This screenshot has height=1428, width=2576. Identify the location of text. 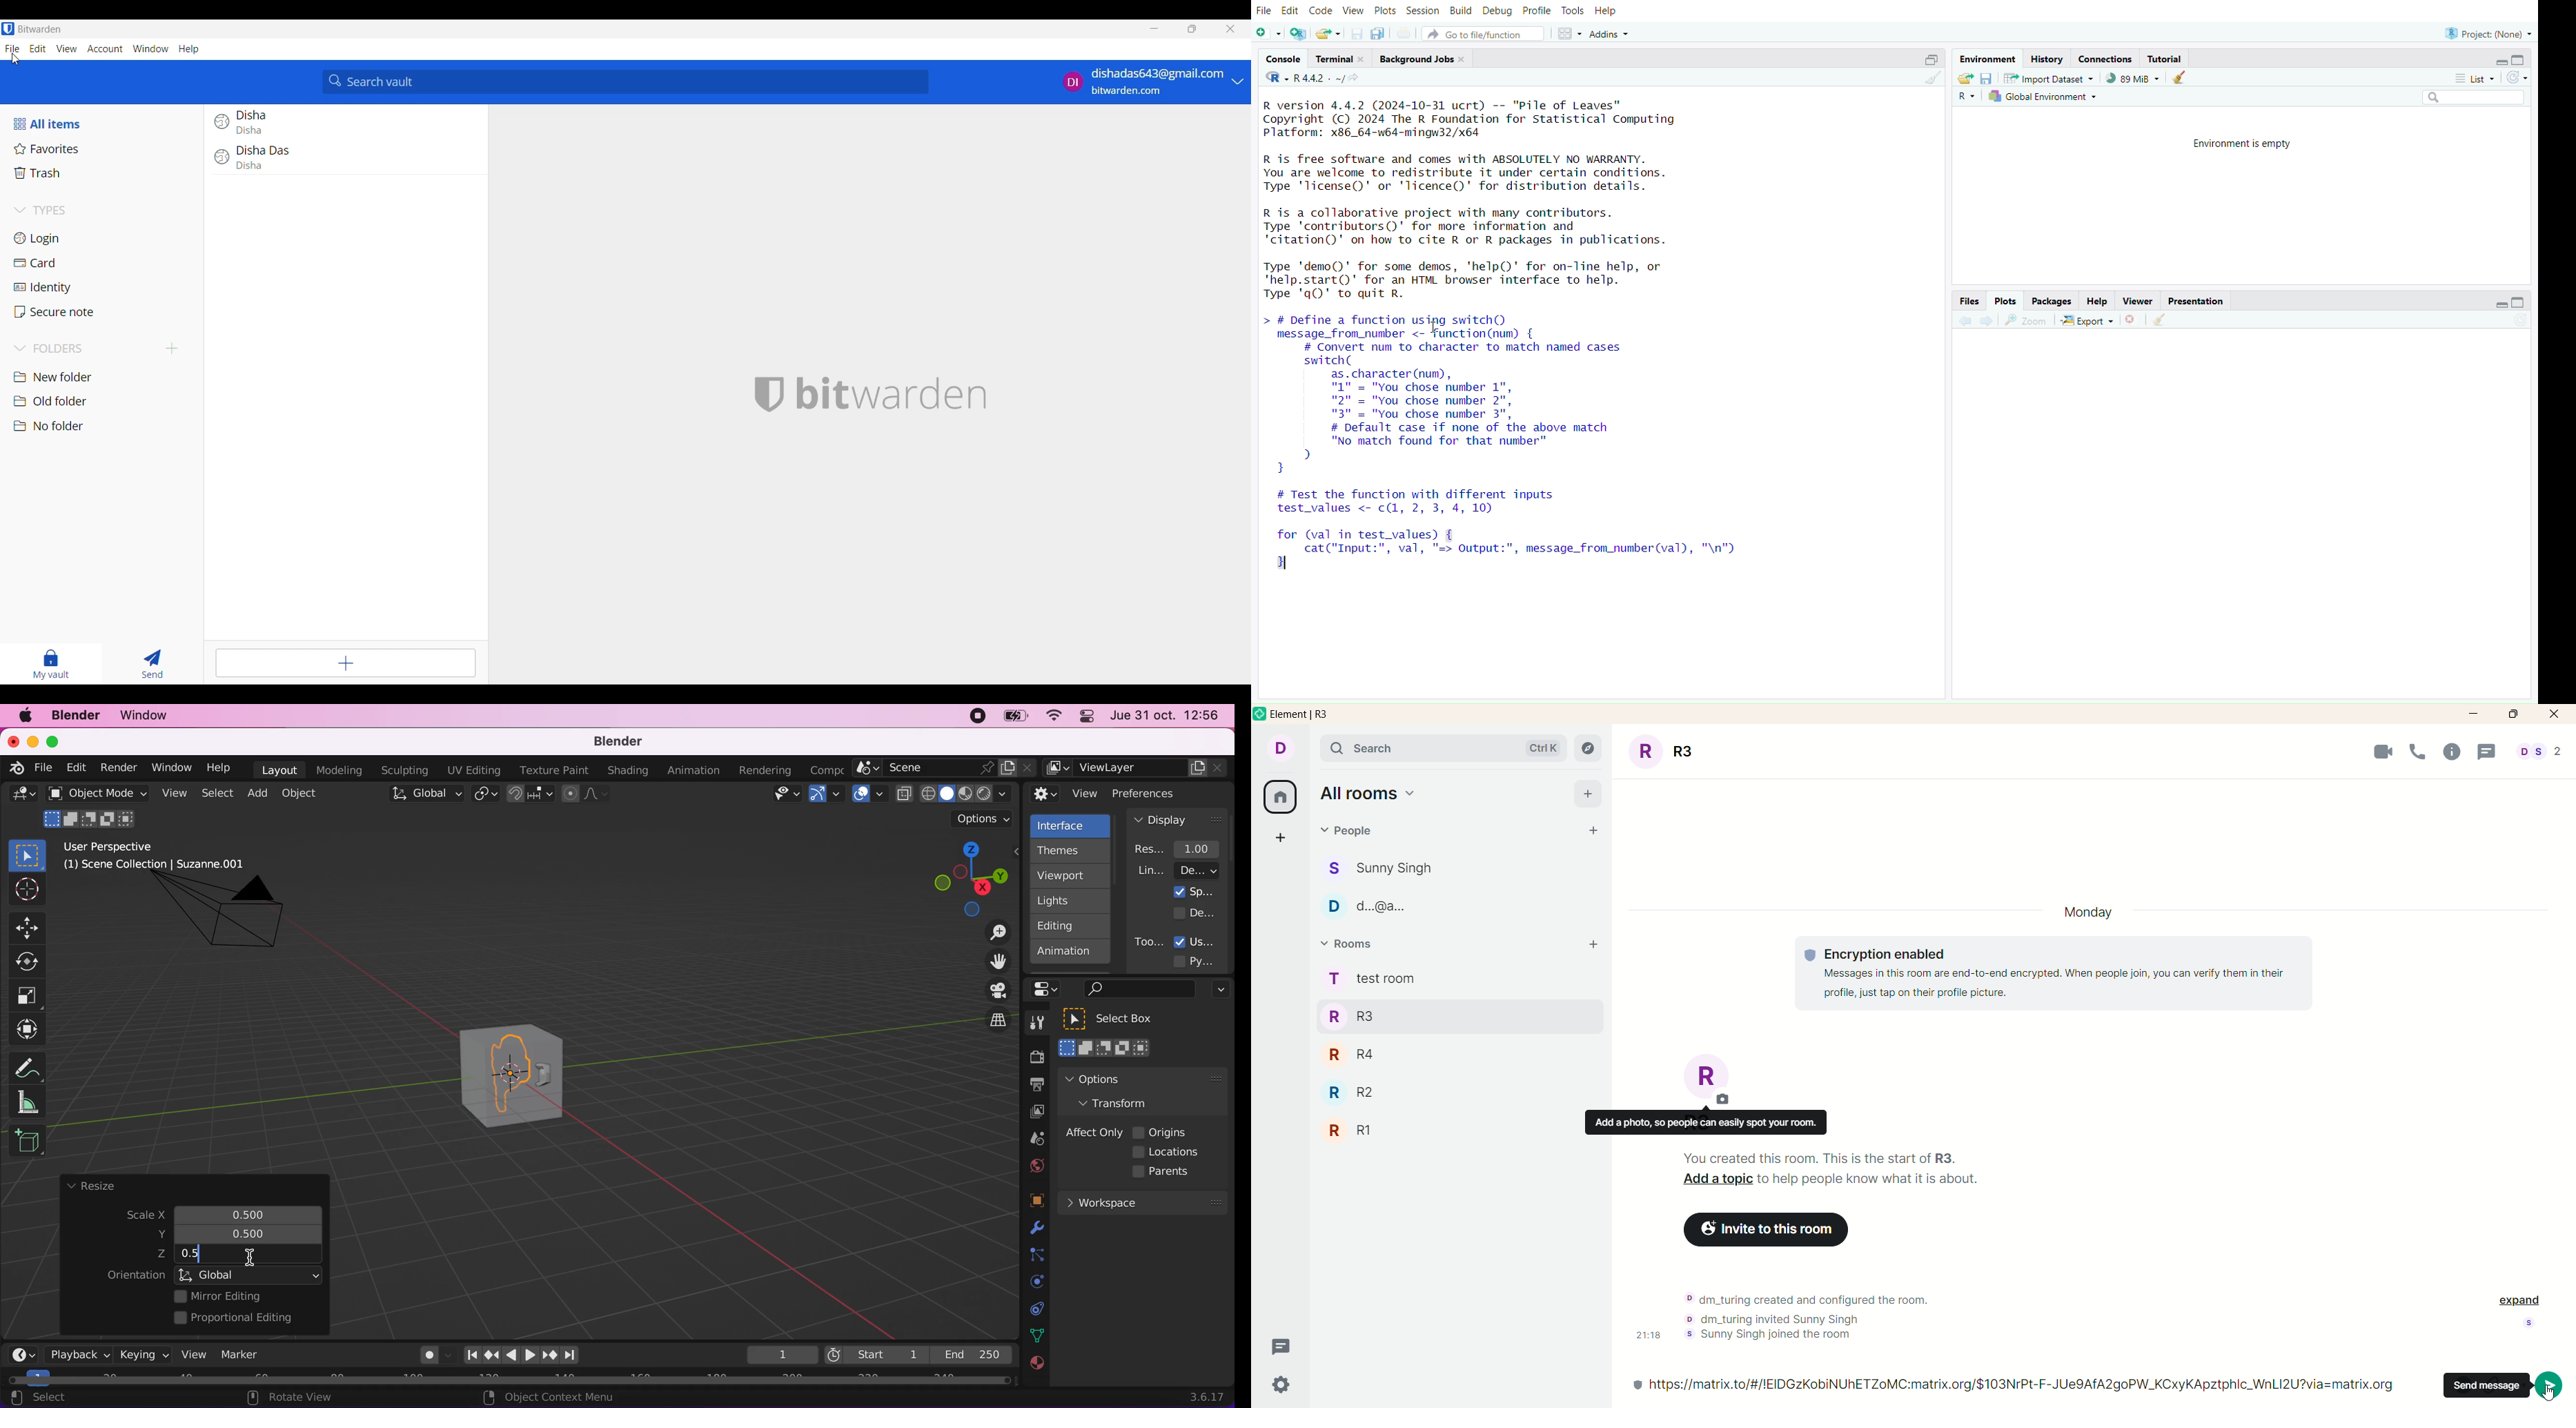
(2061, 975).